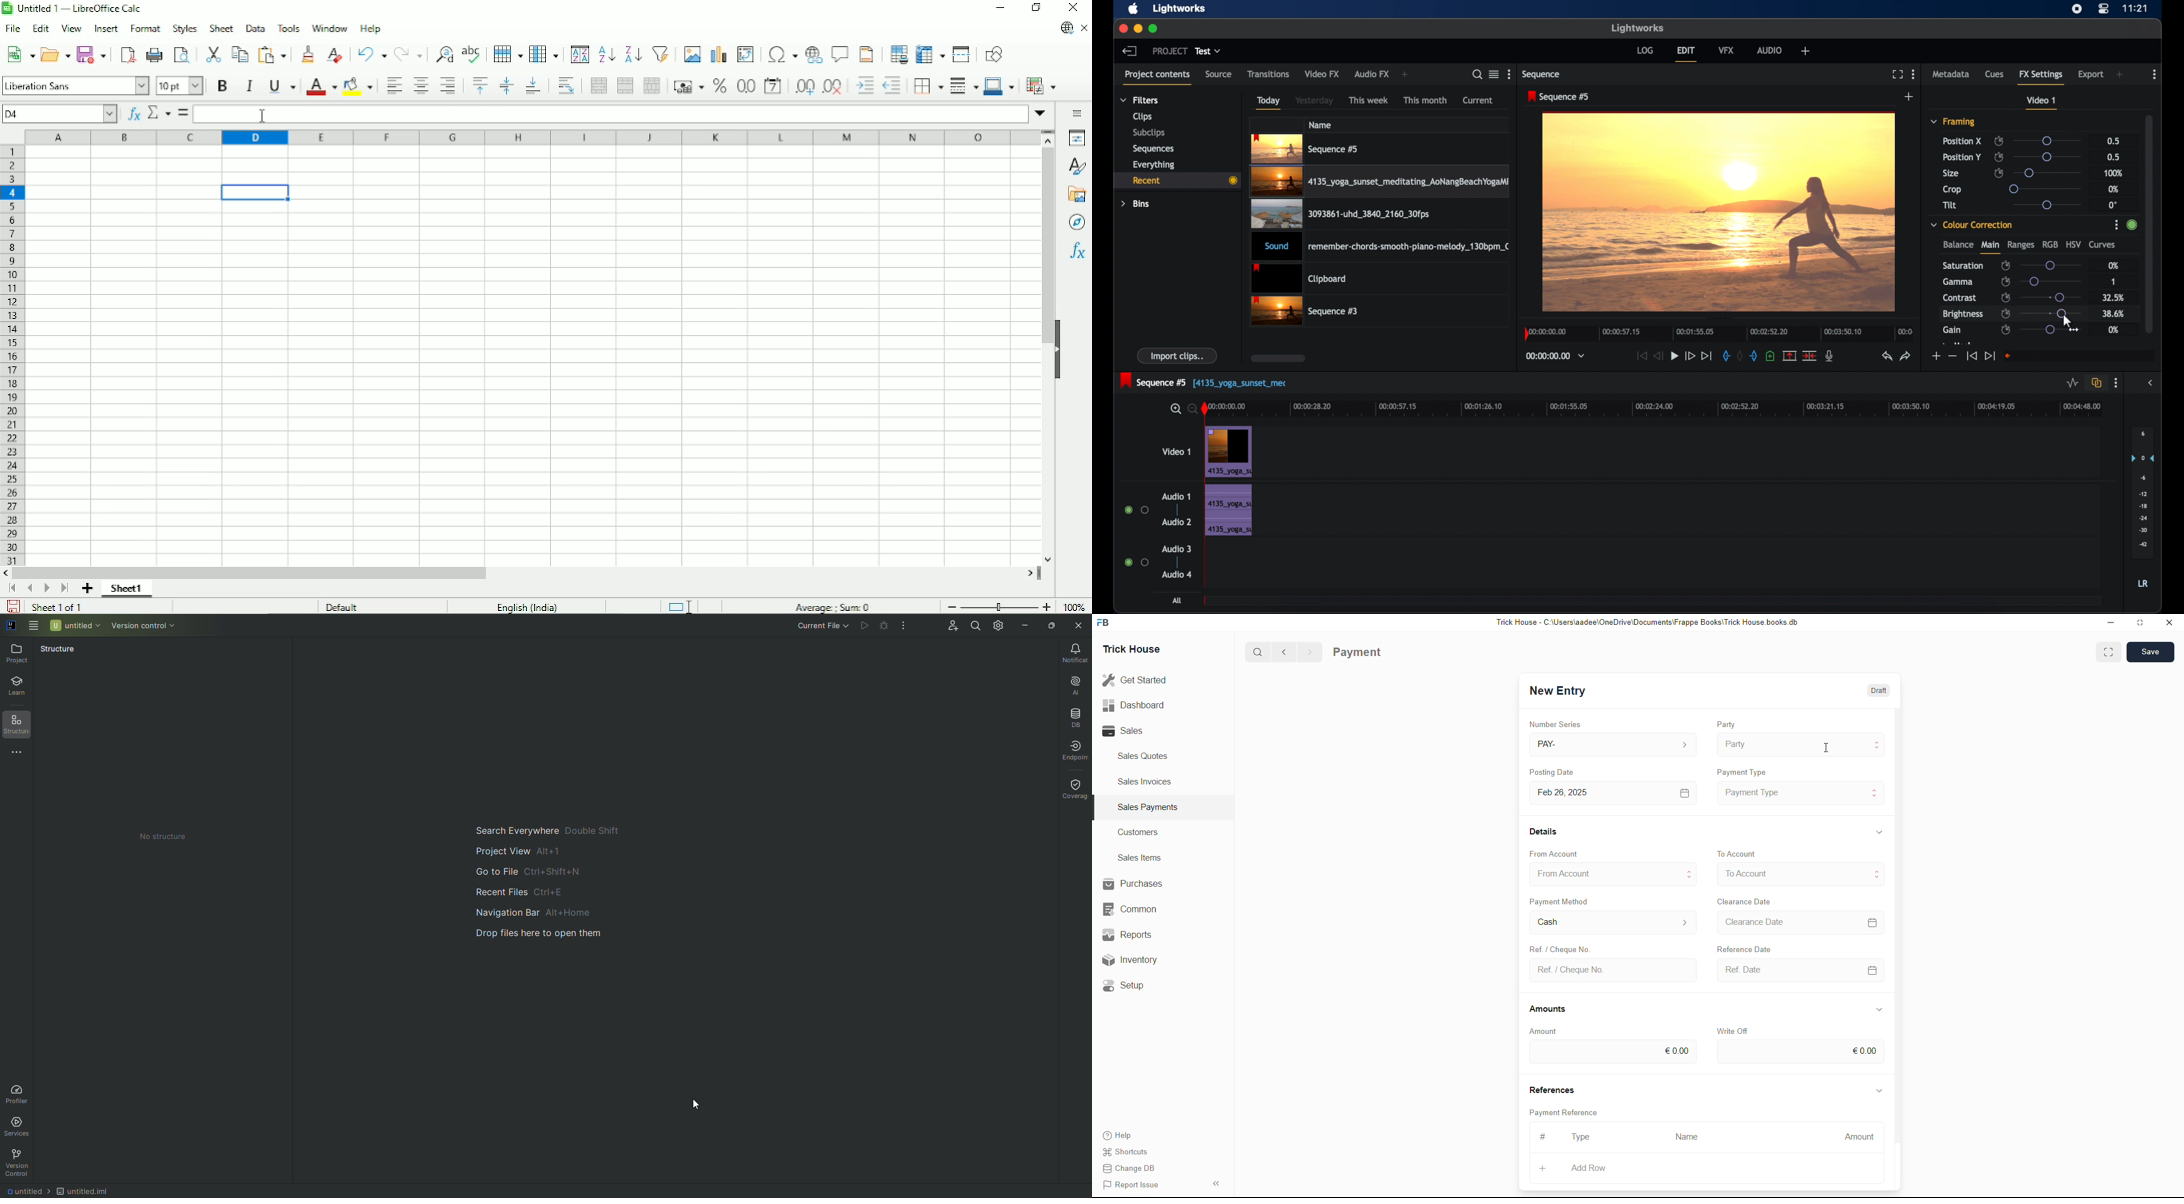  Describe the element at coordinates (2141, 623) in the screenshot. I see `resize` at that location.